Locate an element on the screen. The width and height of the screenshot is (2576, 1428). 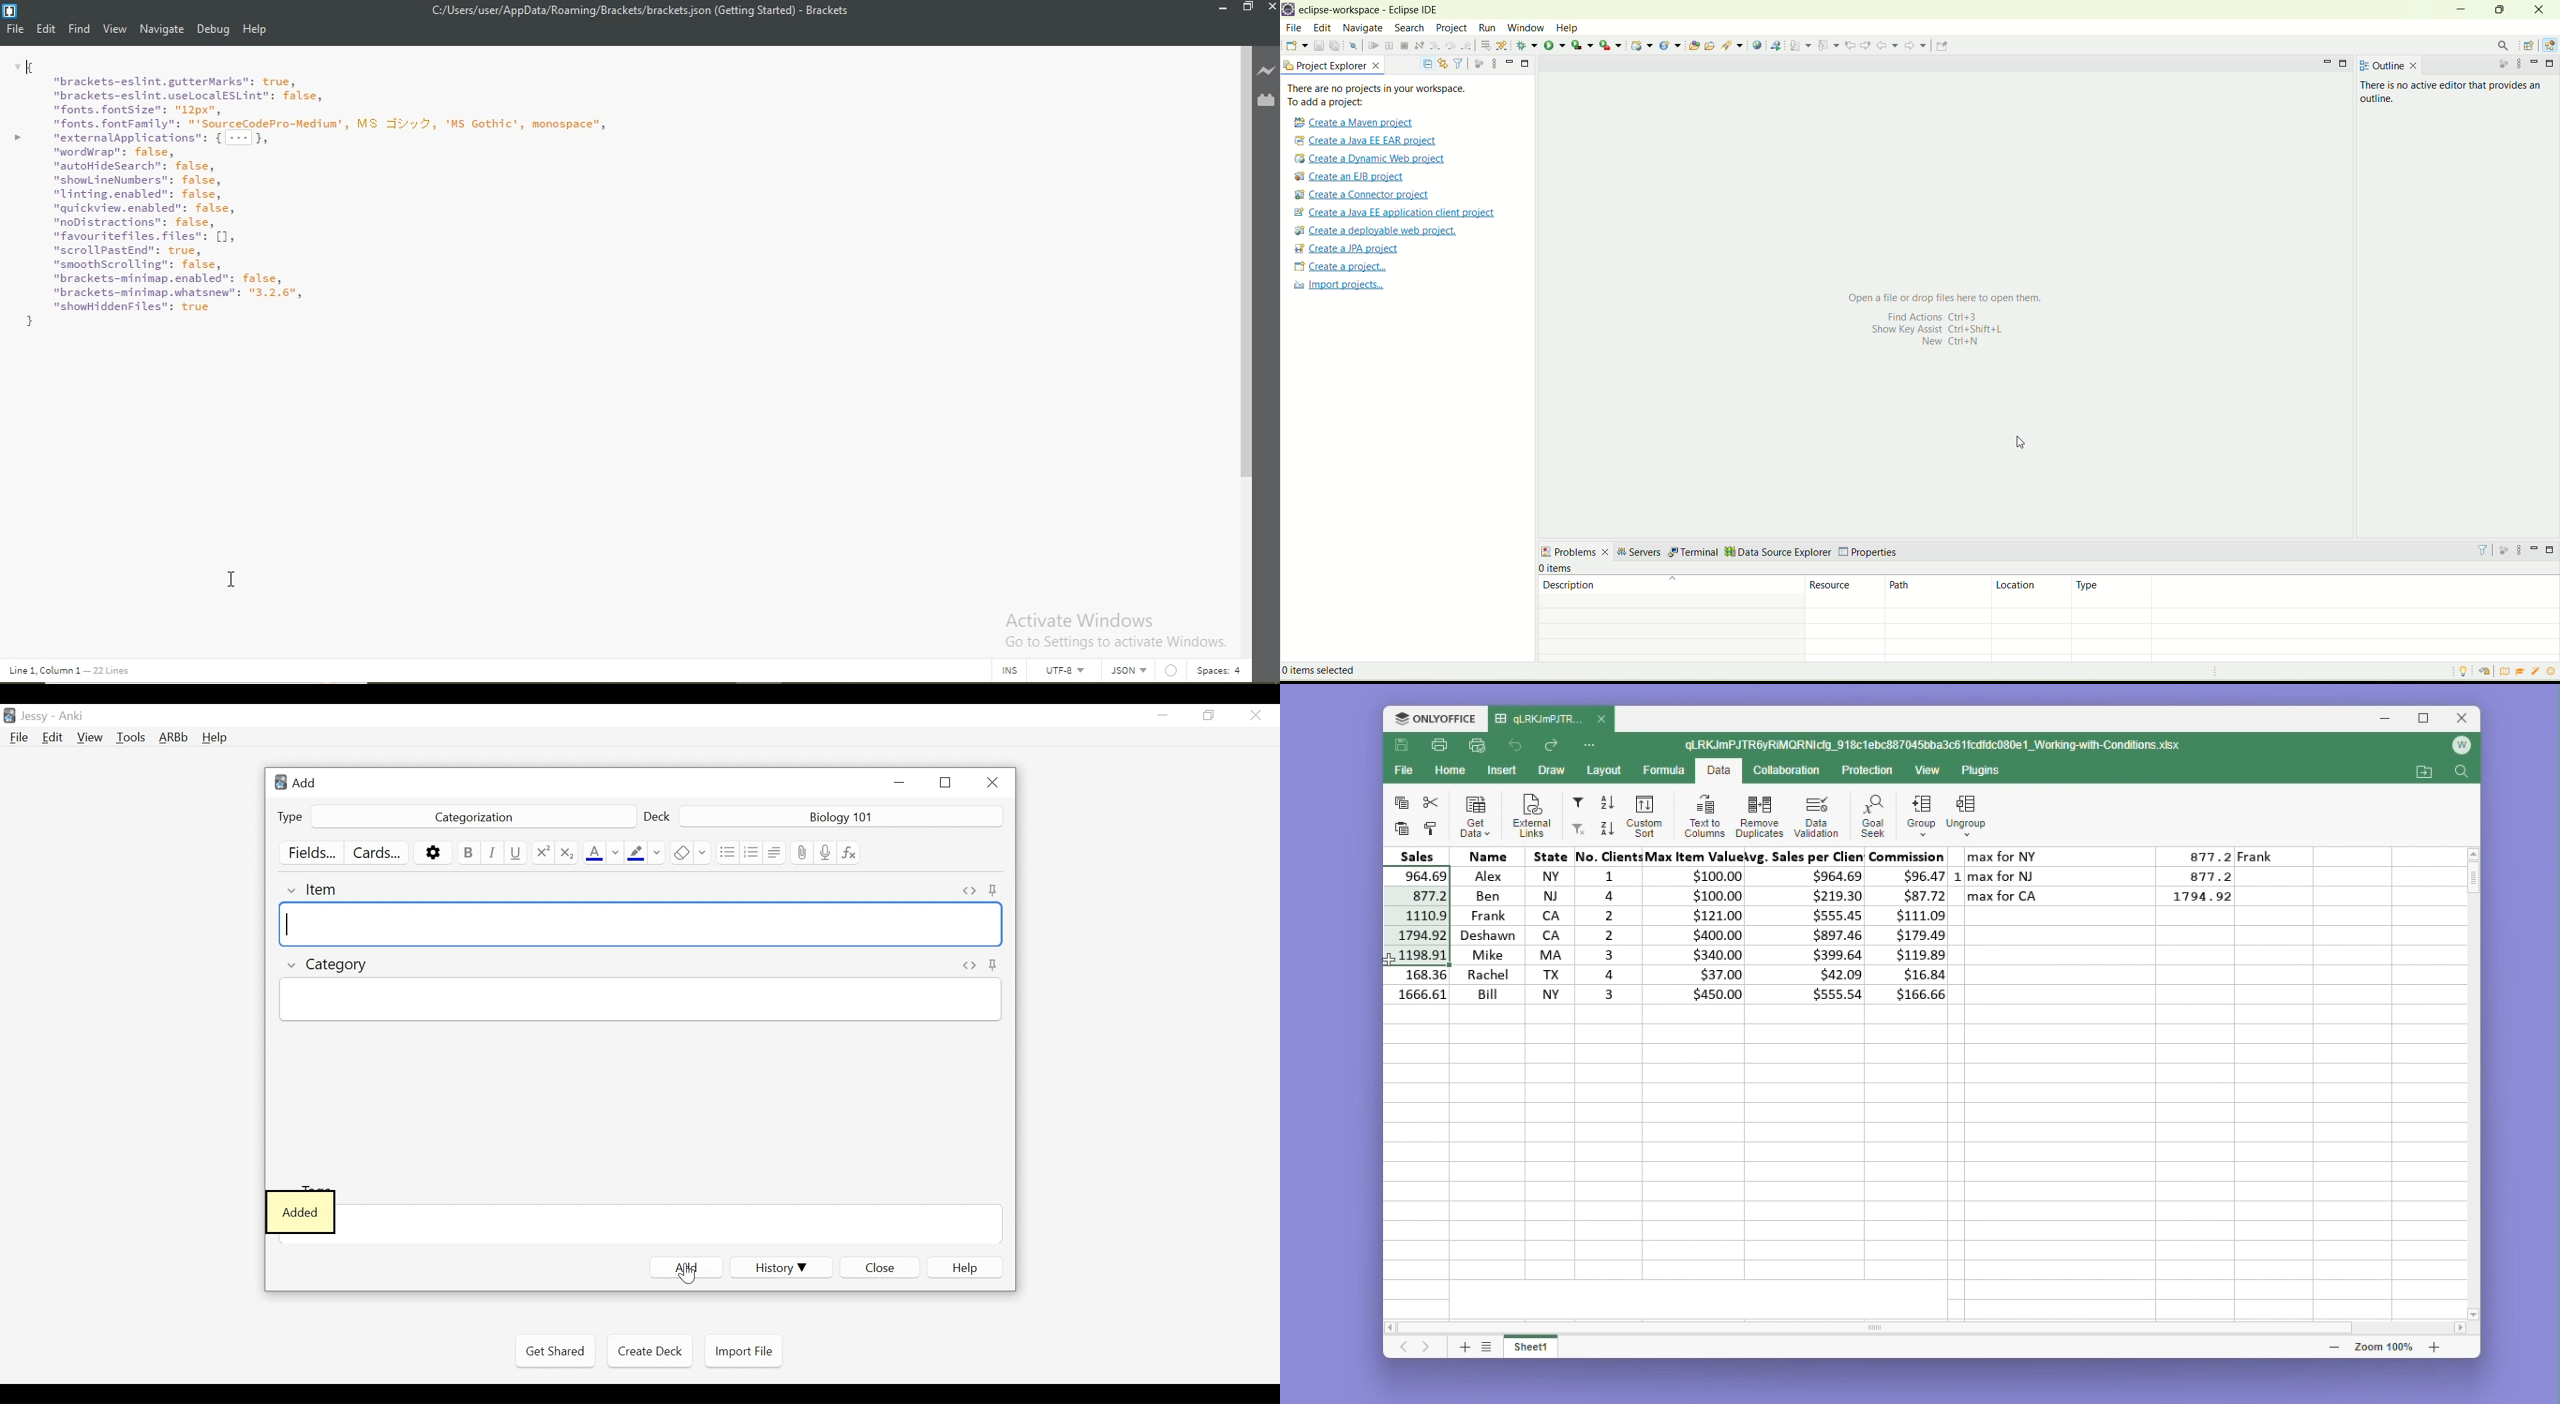
Item is located at coordinates (315, 889).